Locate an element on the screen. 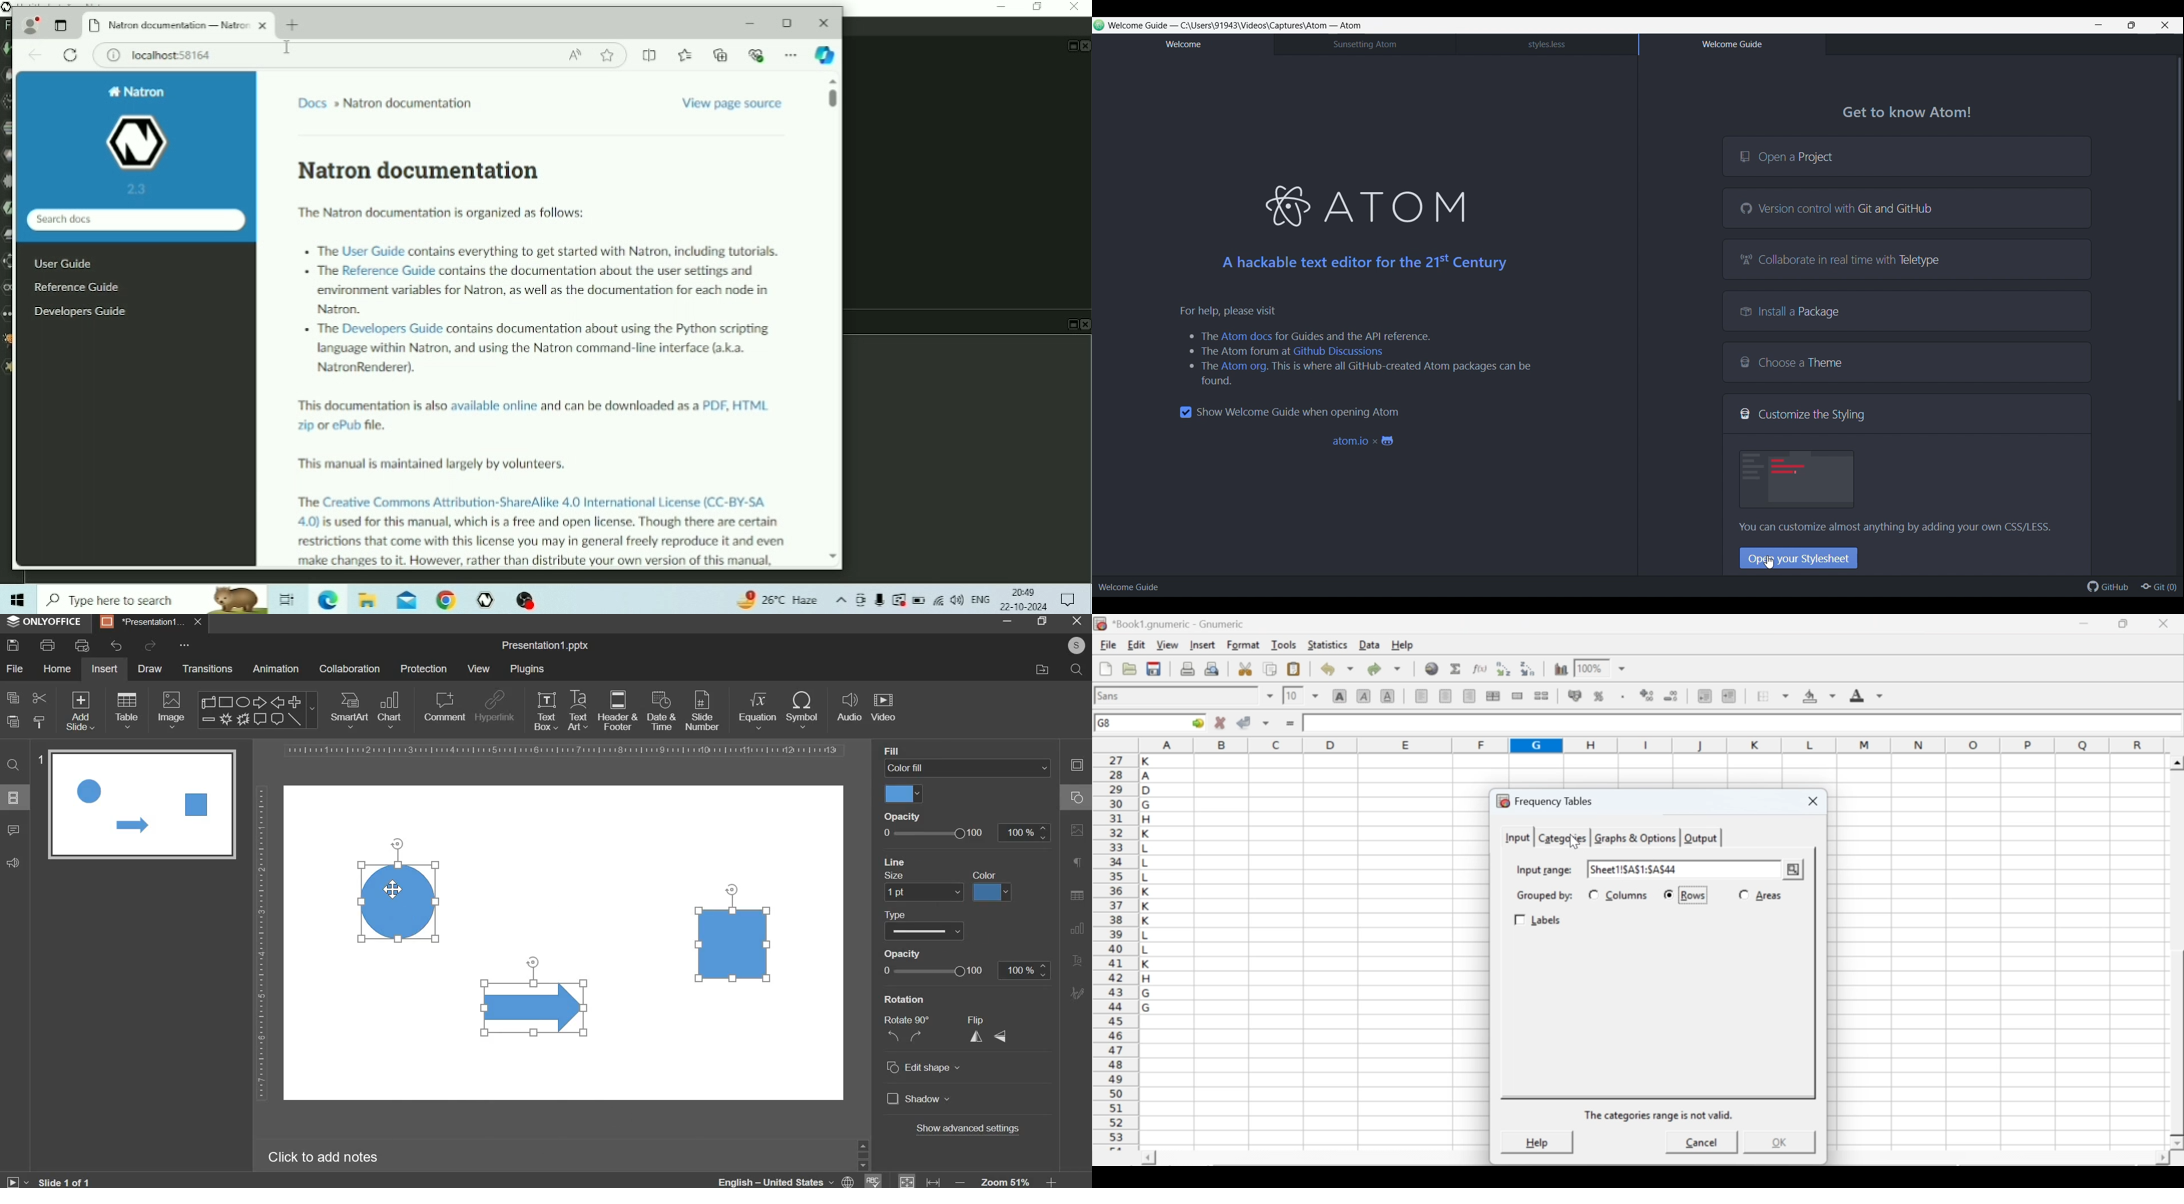  file location is located at coordinates (1042, 669).